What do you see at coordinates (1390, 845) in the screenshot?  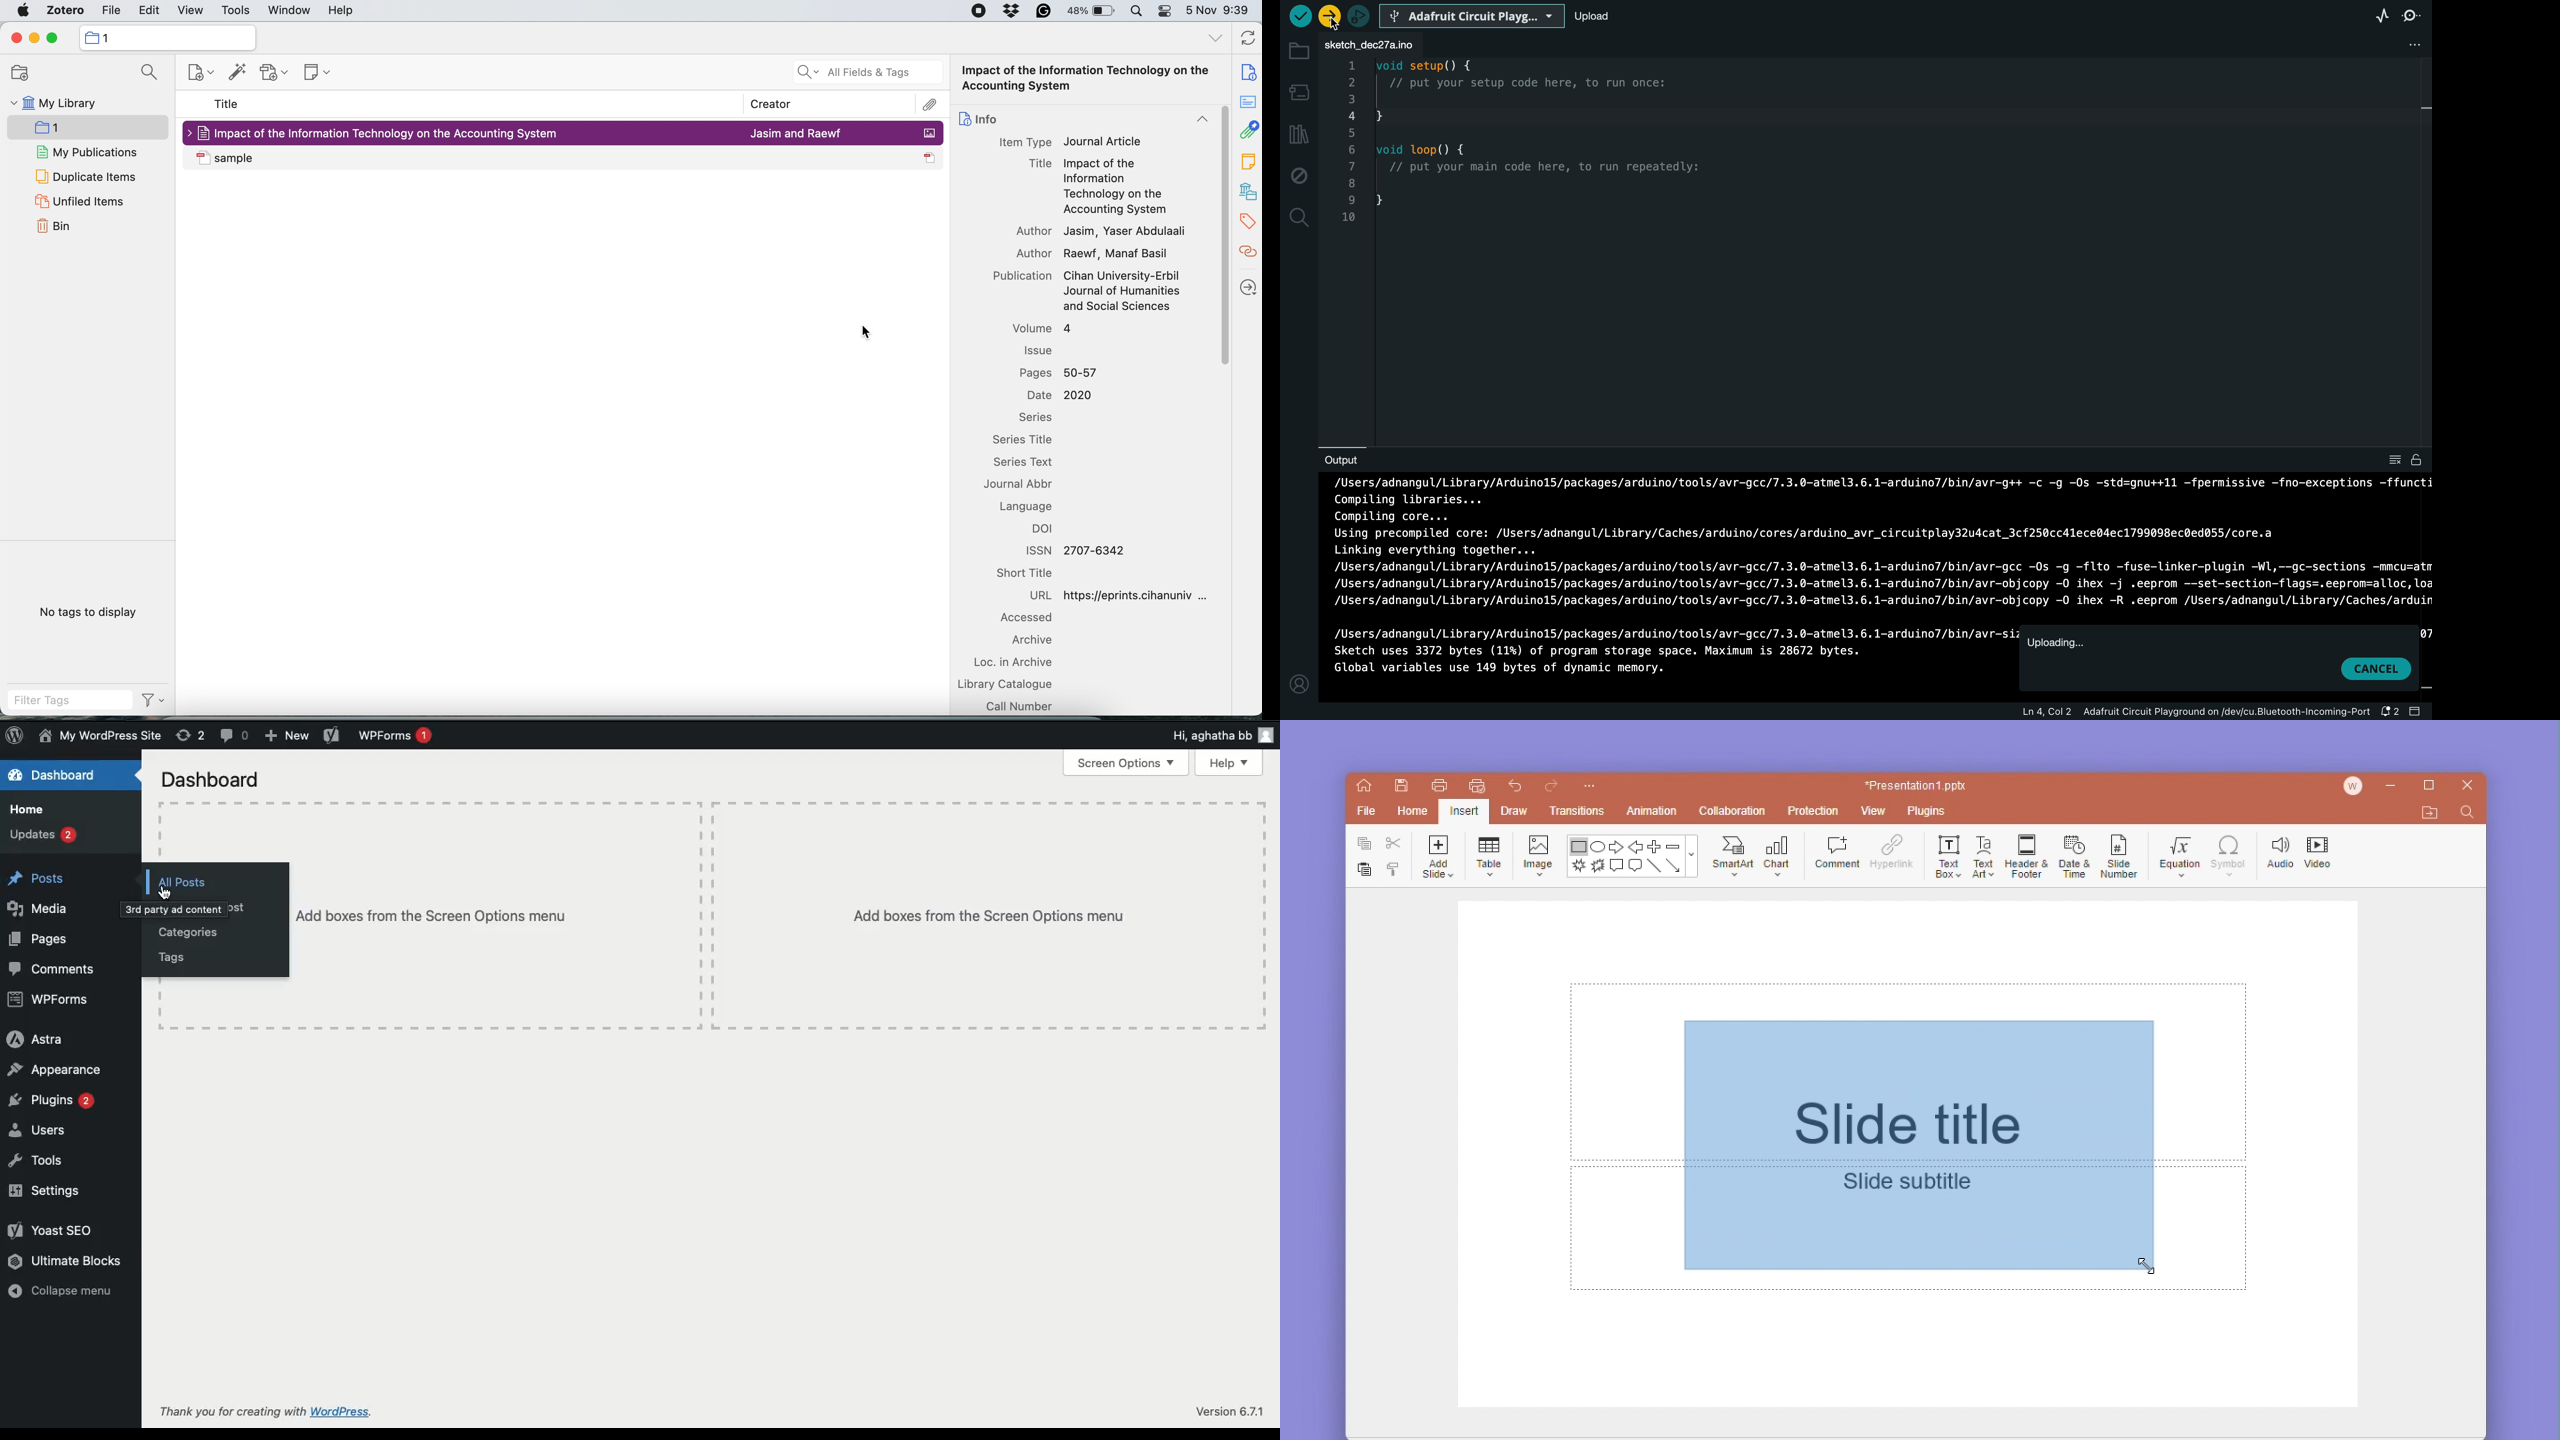 I see `cut` at bounding box center [1390, 845].